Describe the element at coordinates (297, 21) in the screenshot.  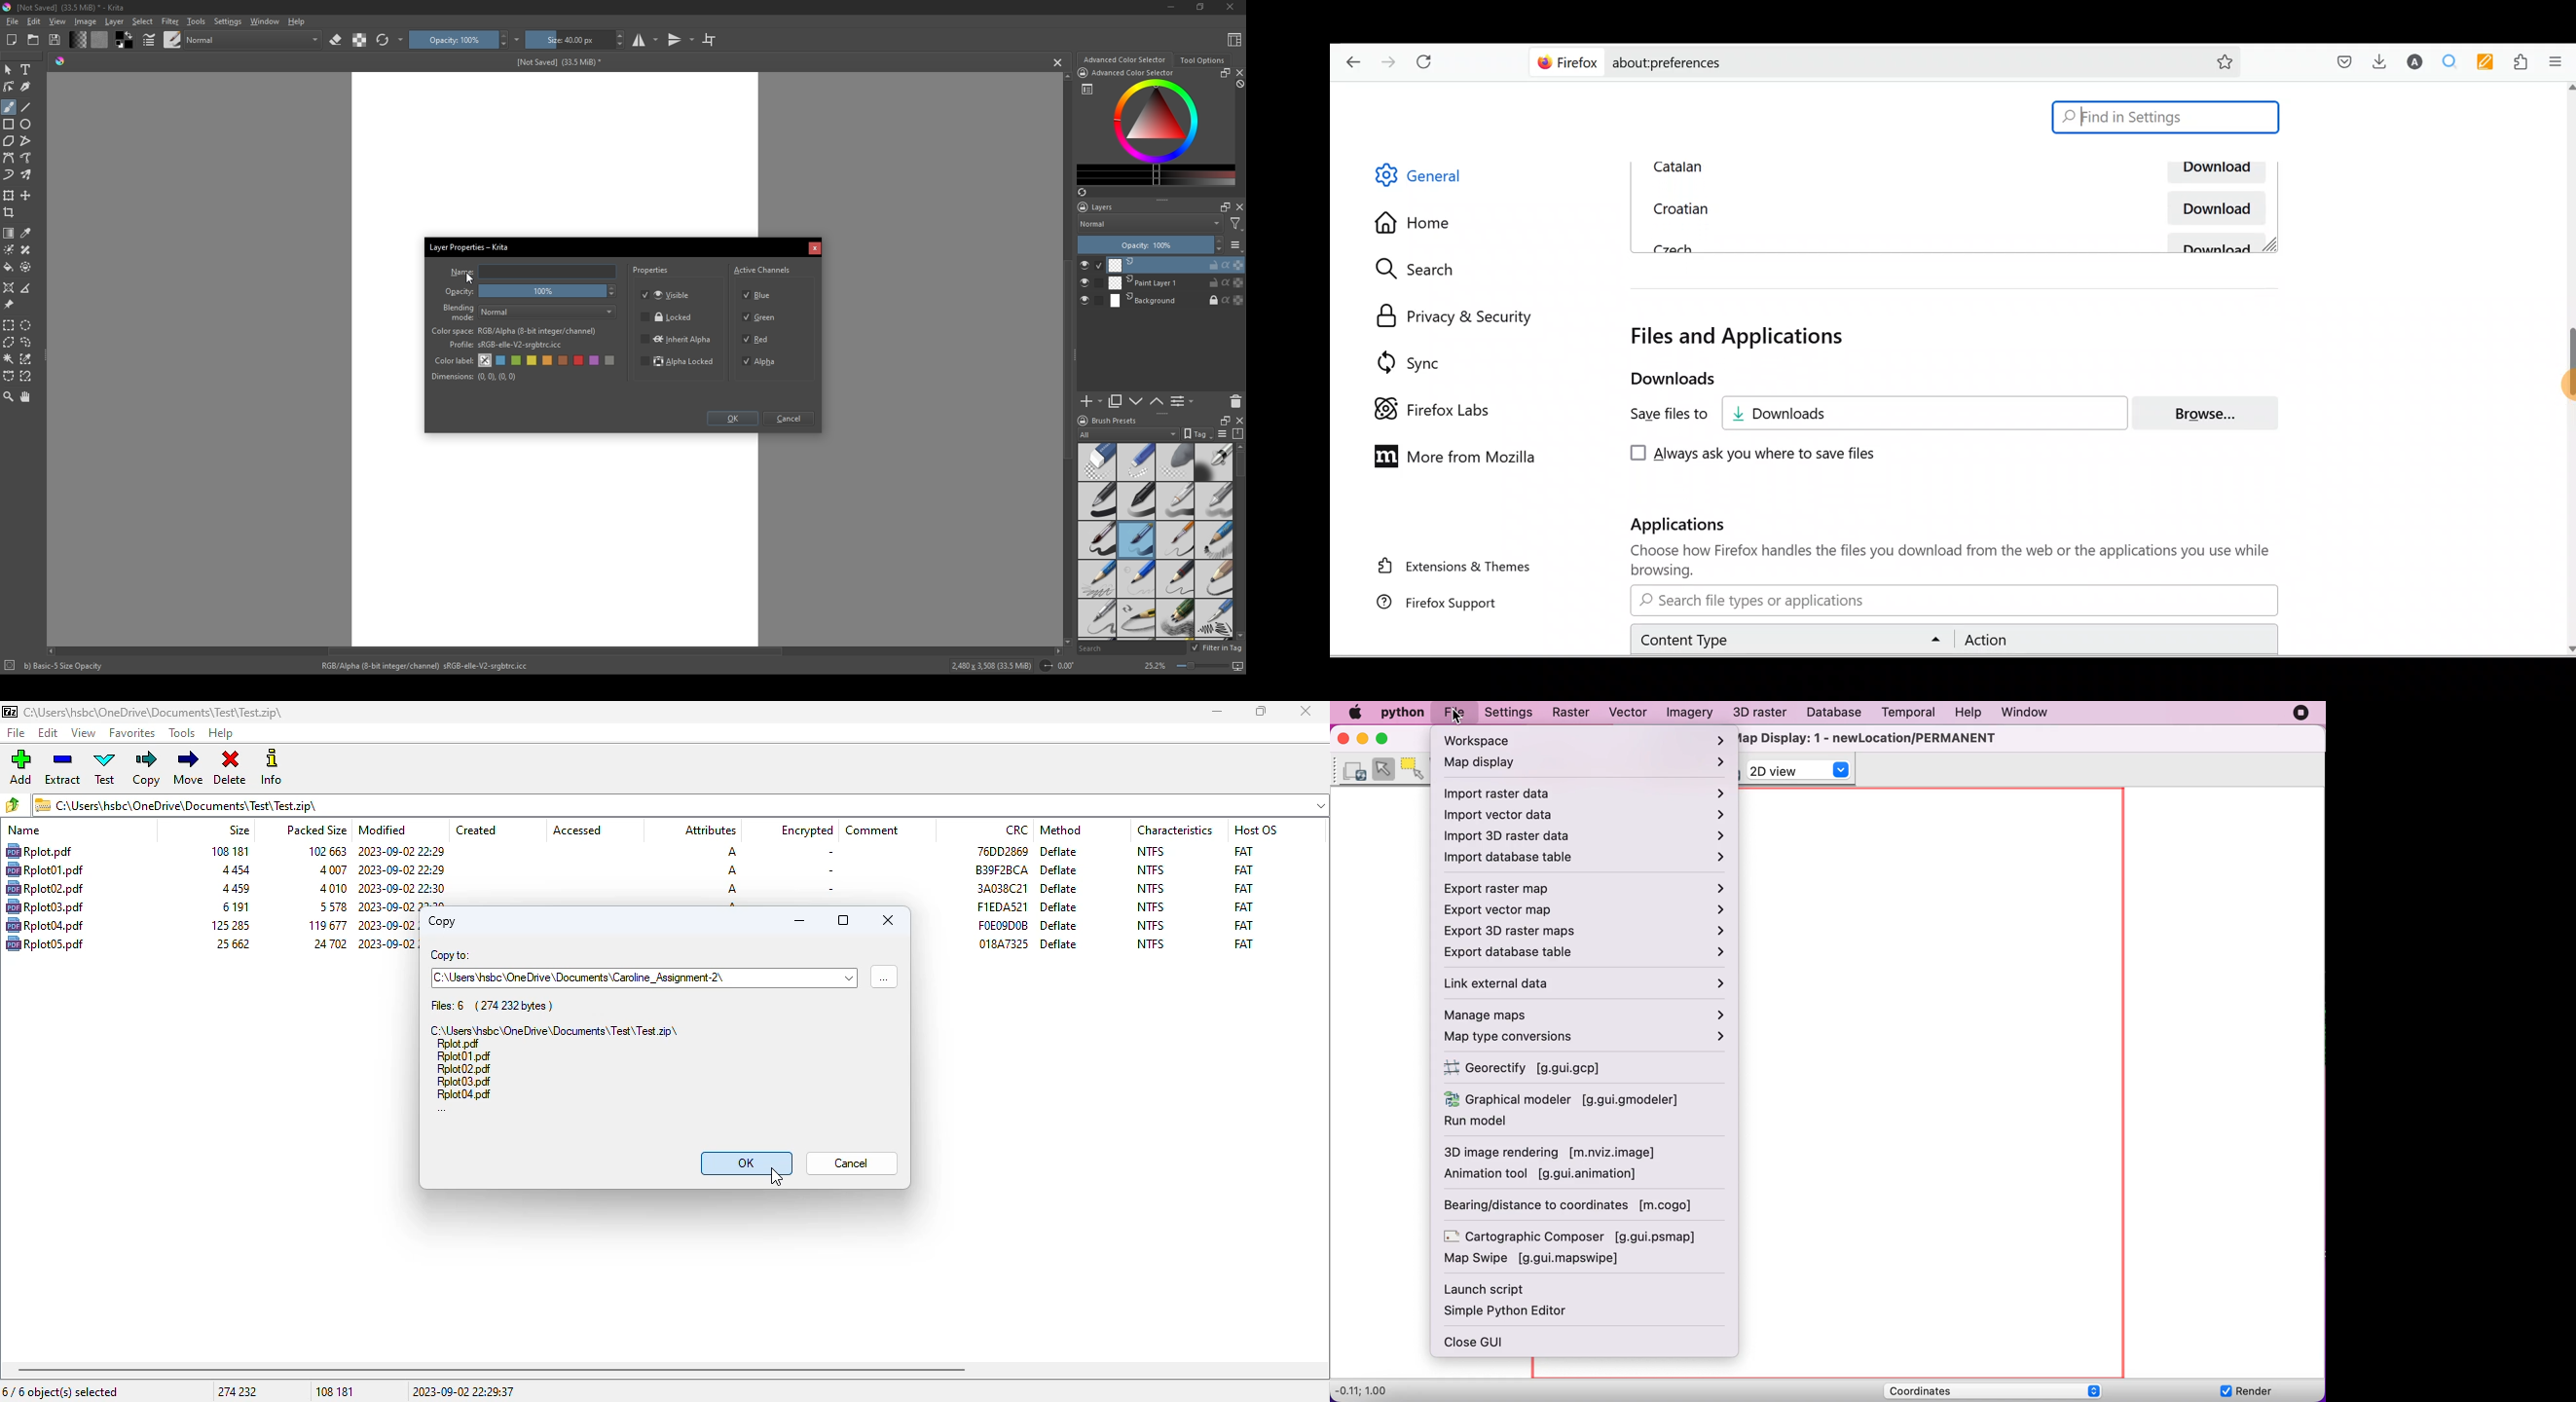
I see `Help` at that location.